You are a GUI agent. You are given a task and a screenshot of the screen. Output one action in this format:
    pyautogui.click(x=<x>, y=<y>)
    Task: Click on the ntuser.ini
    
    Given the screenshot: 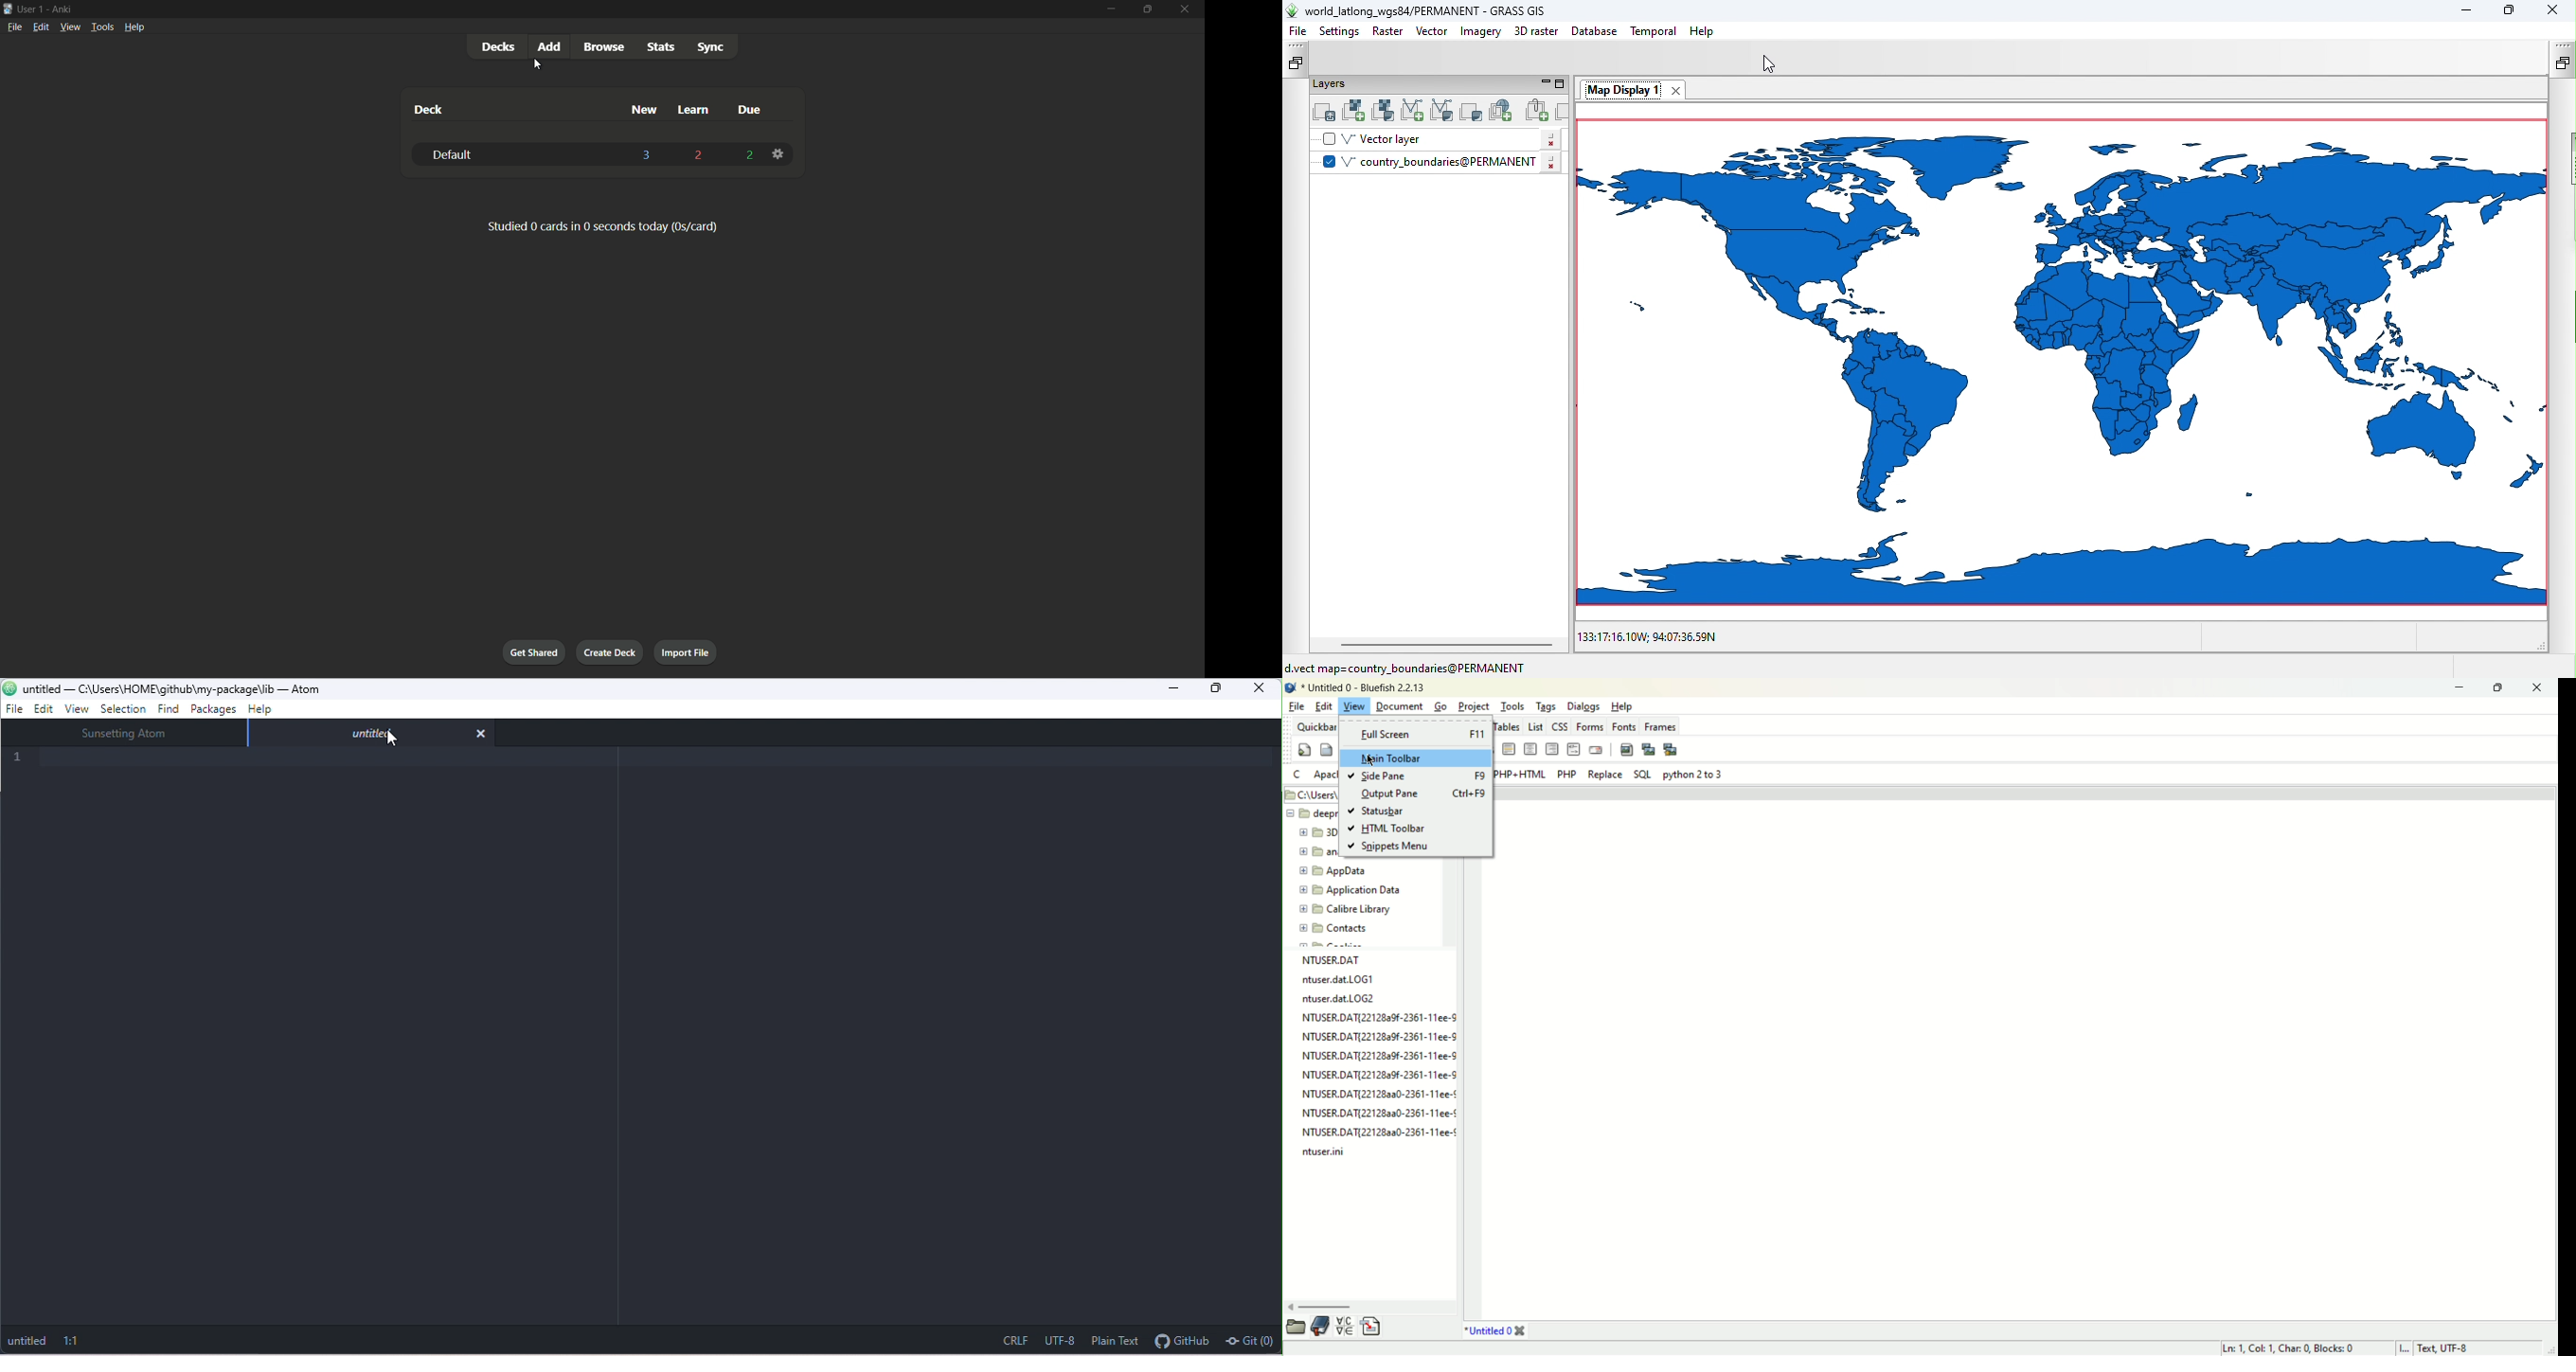 What is the action you would take?
    pyautogui.click(x=1322, y=1151)
    